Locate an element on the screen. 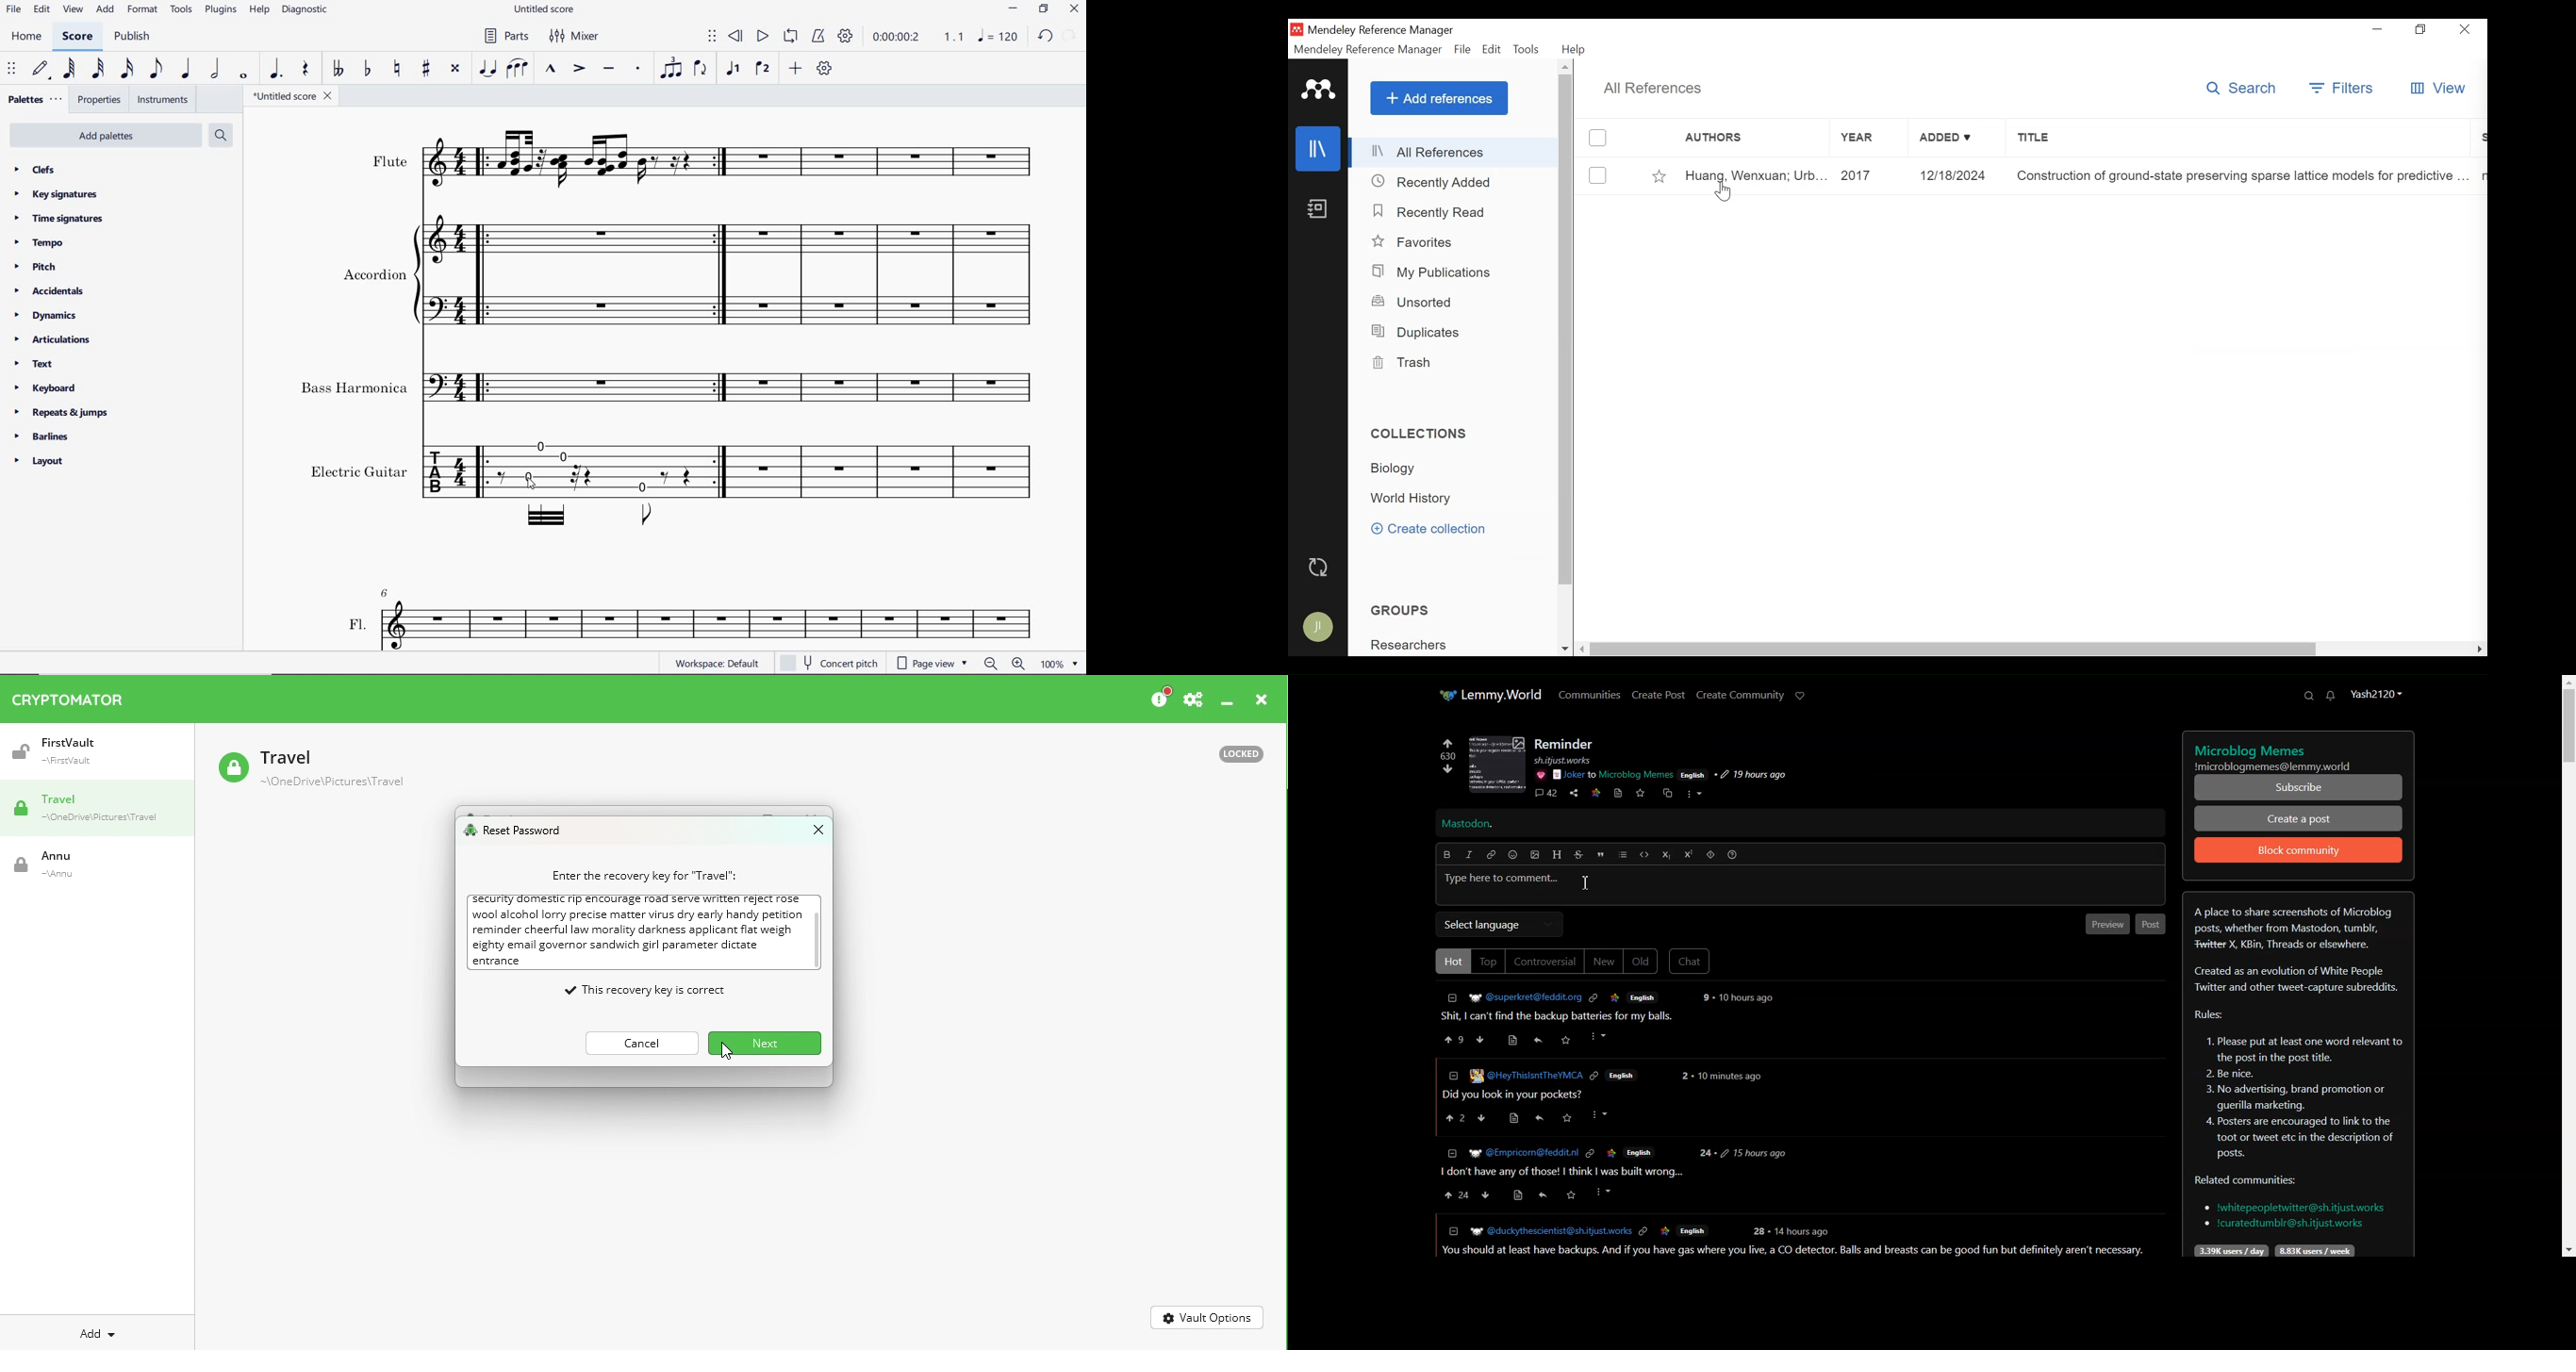  Hyperlink is located at coordinates (1491, 855).